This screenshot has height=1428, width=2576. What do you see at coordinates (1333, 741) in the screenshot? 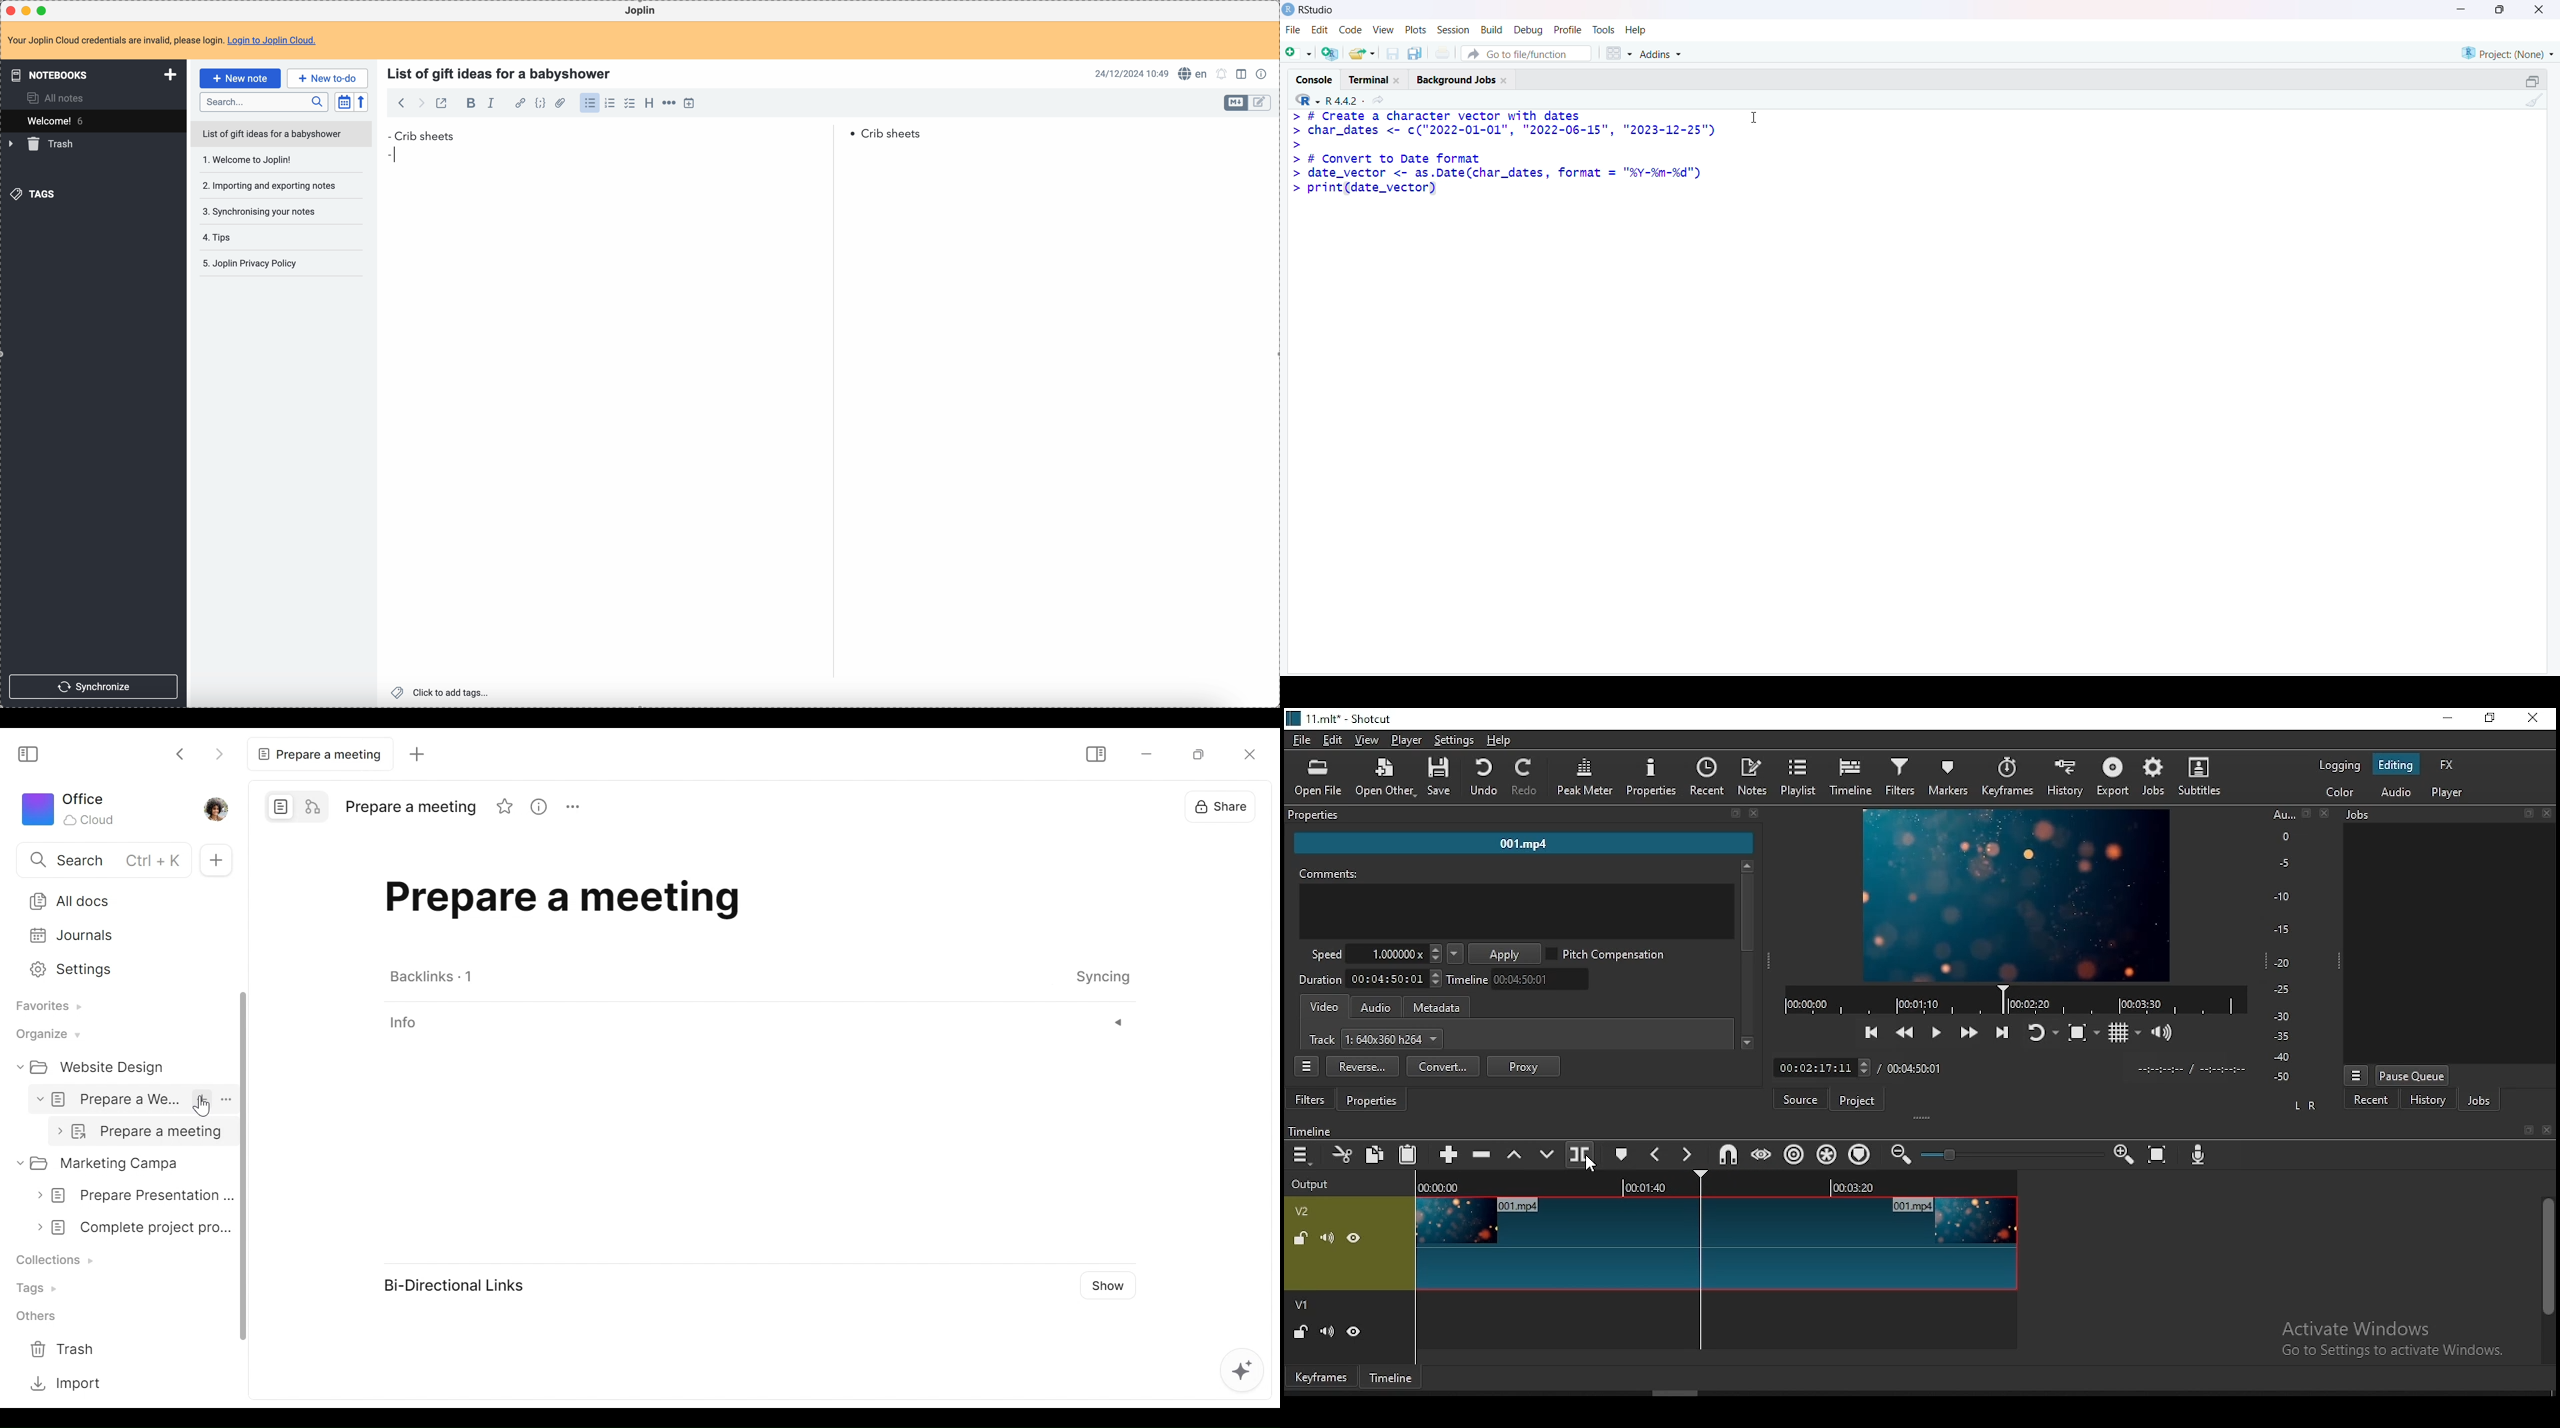
I see `edit` at bounding box center [1333, 741].